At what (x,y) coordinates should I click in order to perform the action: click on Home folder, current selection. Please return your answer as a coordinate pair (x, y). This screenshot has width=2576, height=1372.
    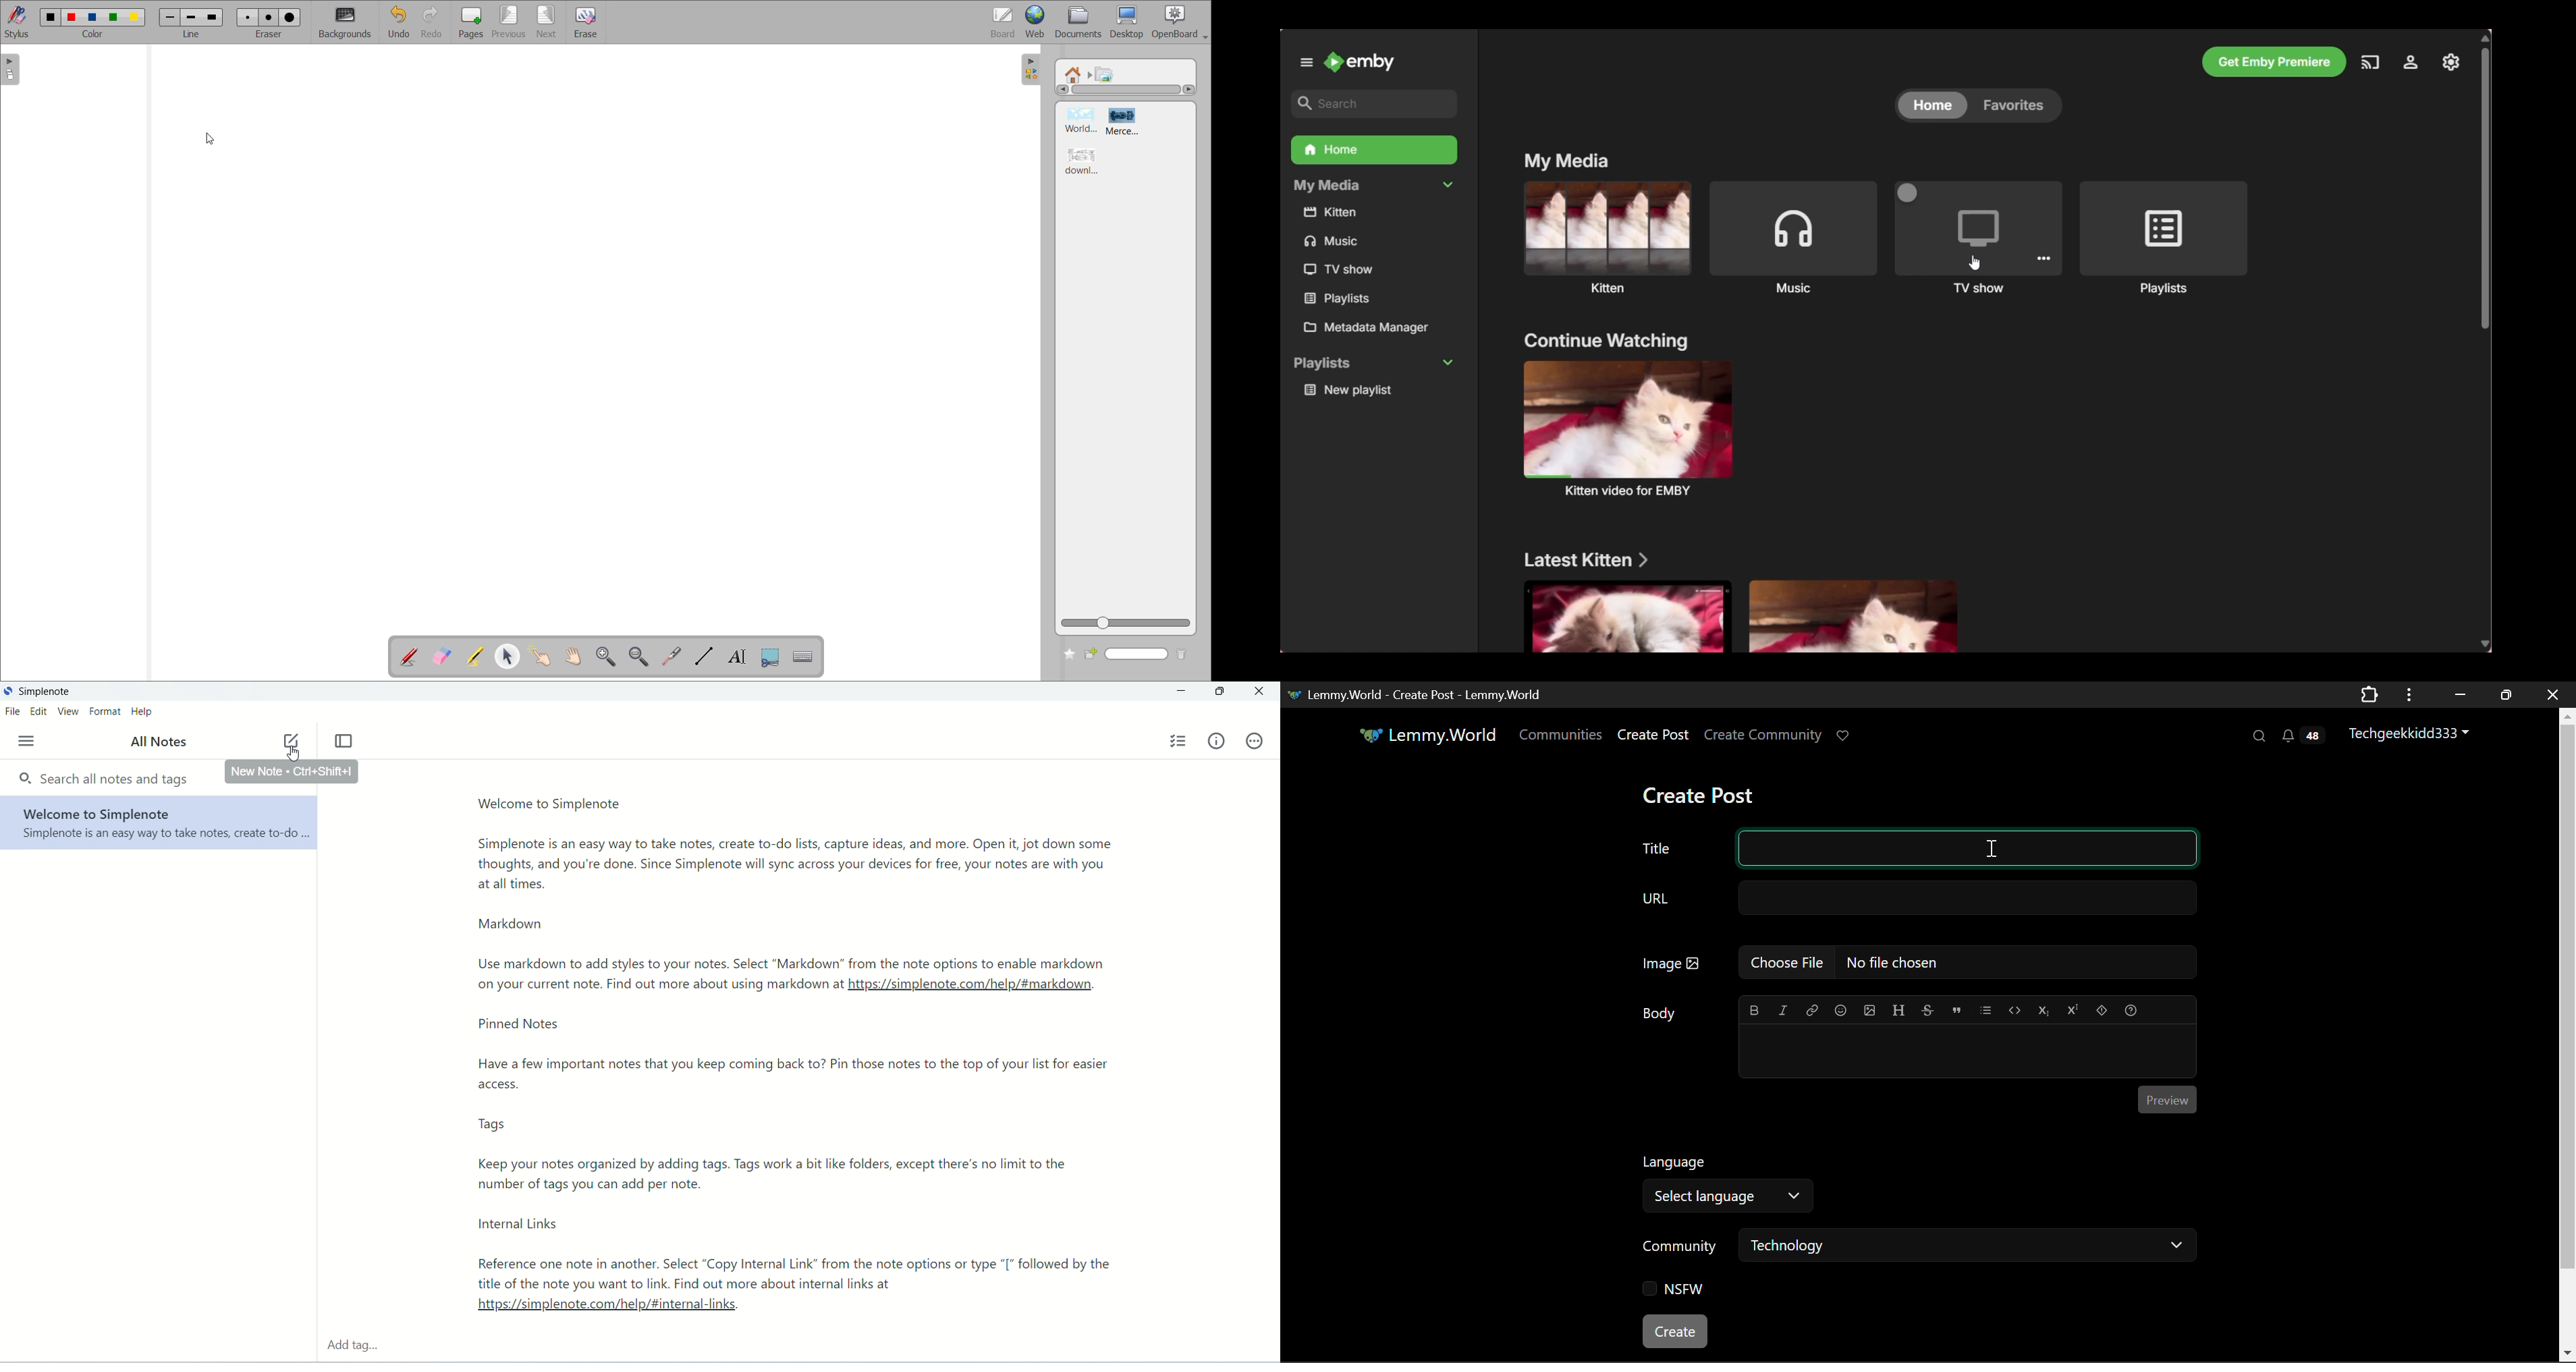
    Looking at the image, I should click on (1374, 150).